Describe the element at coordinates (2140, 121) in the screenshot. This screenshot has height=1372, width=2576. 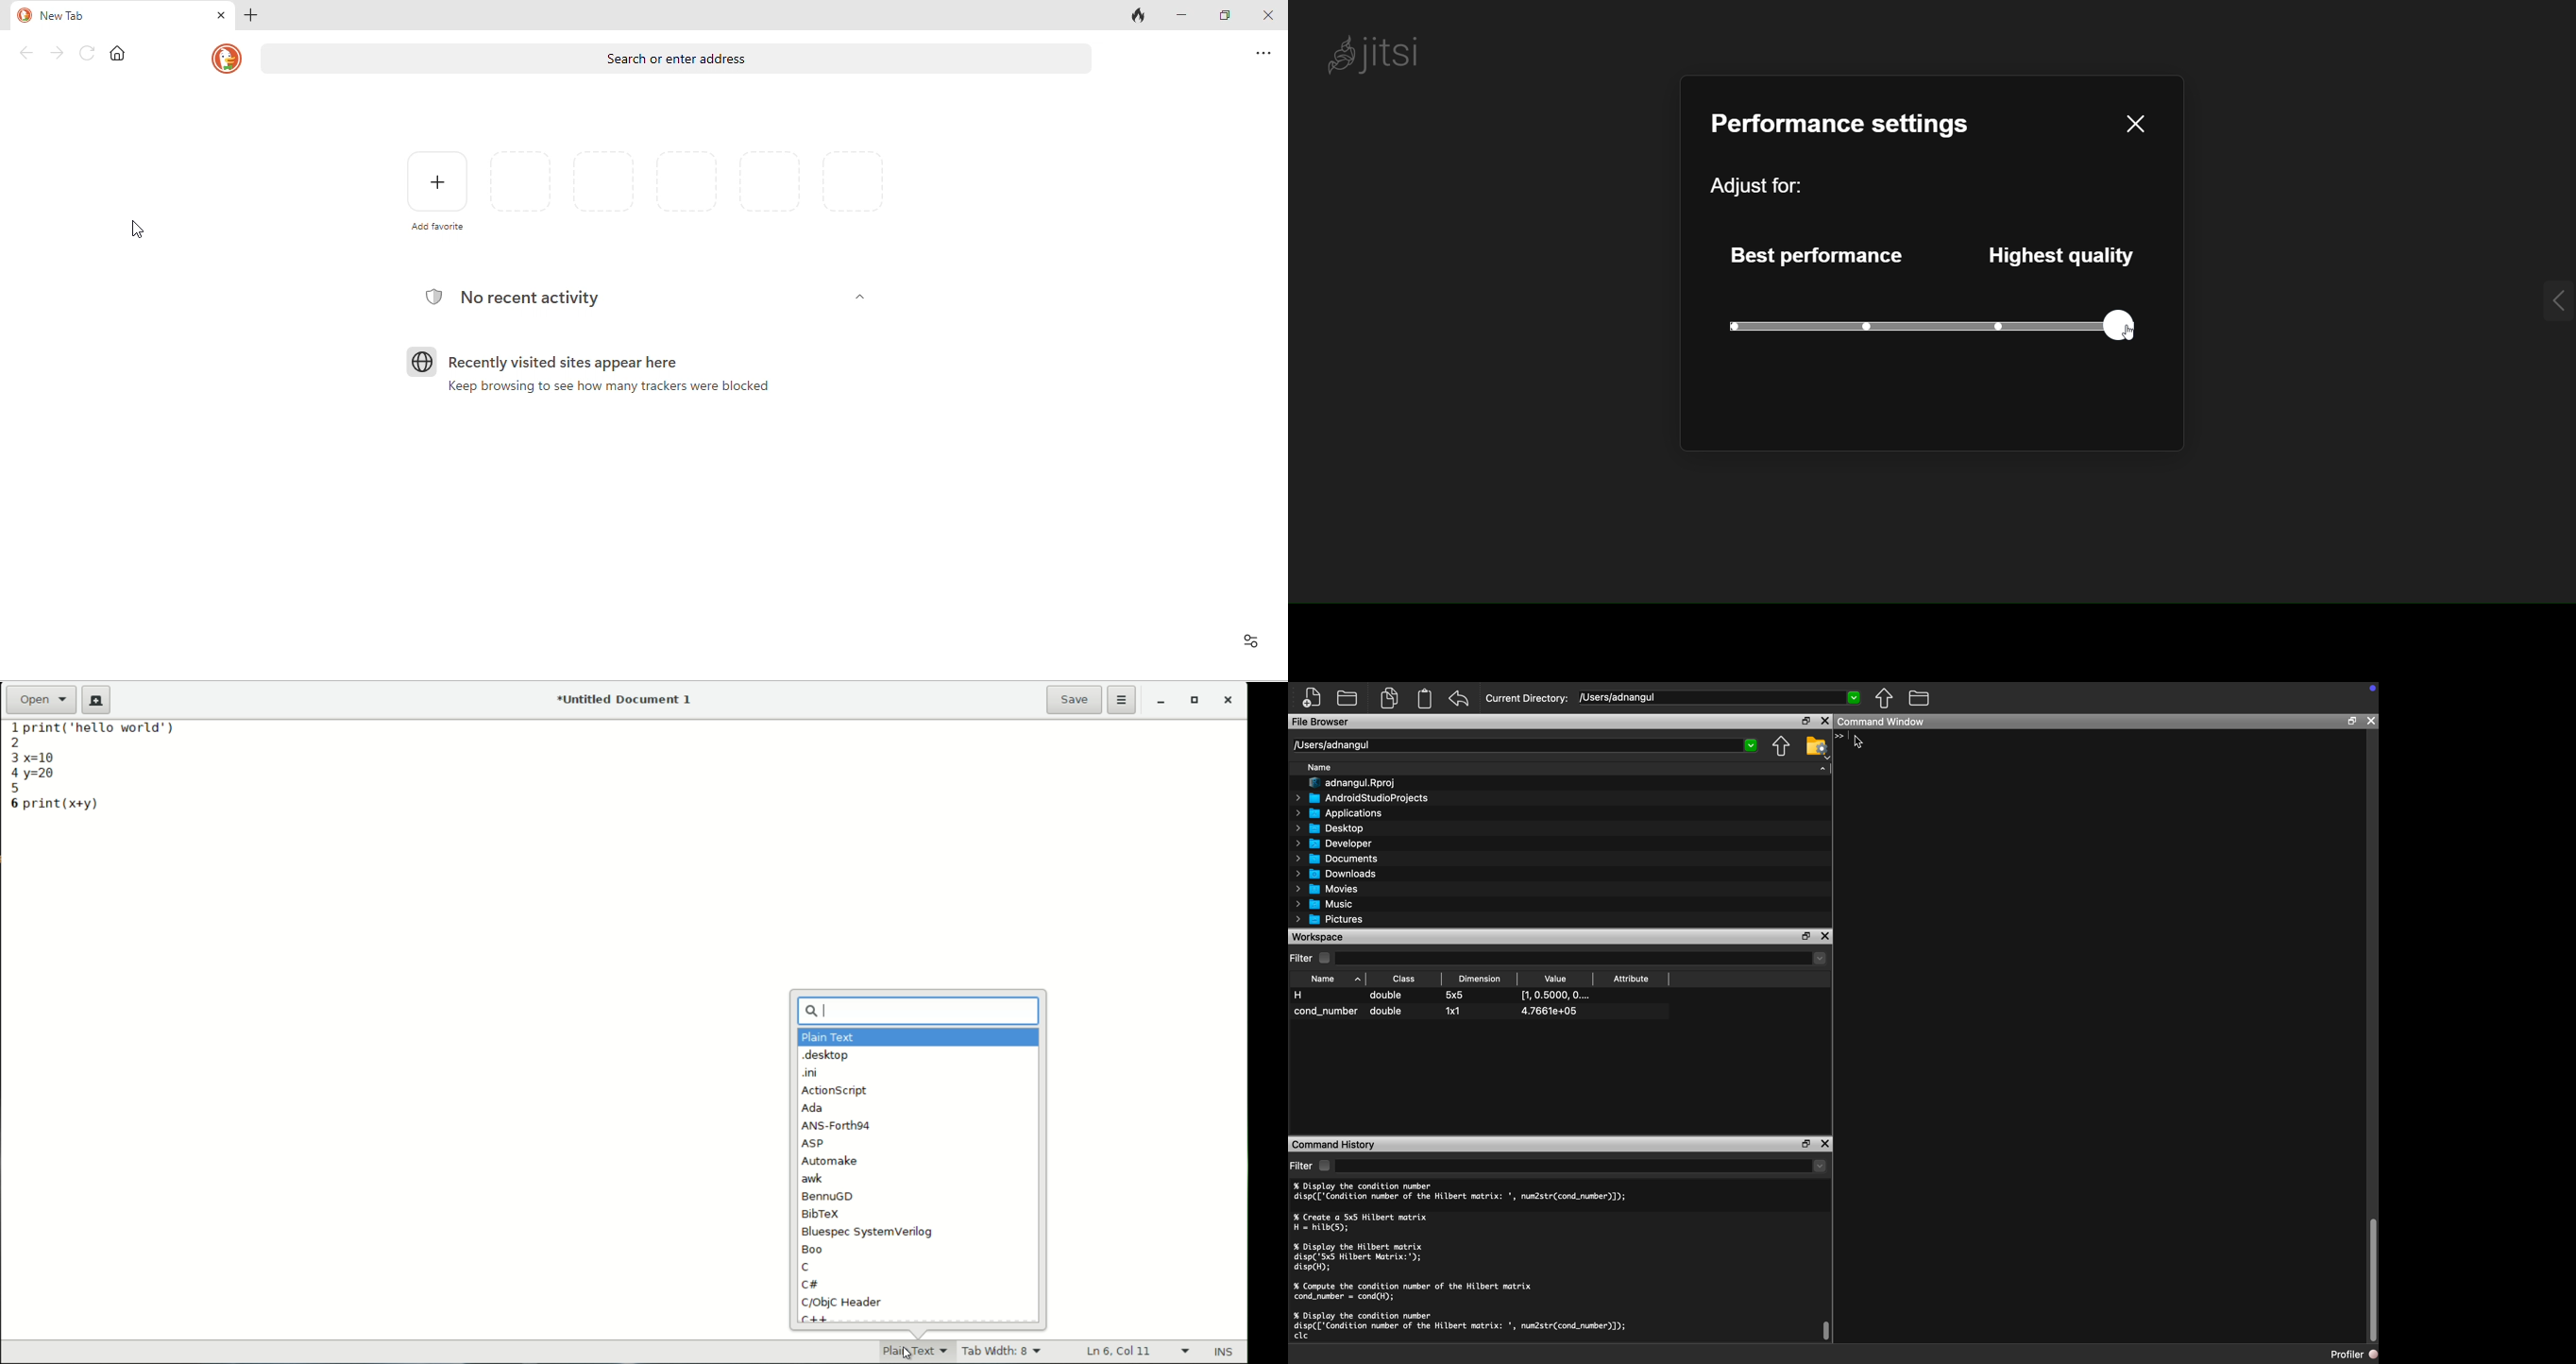
I see `close pane` at that location.